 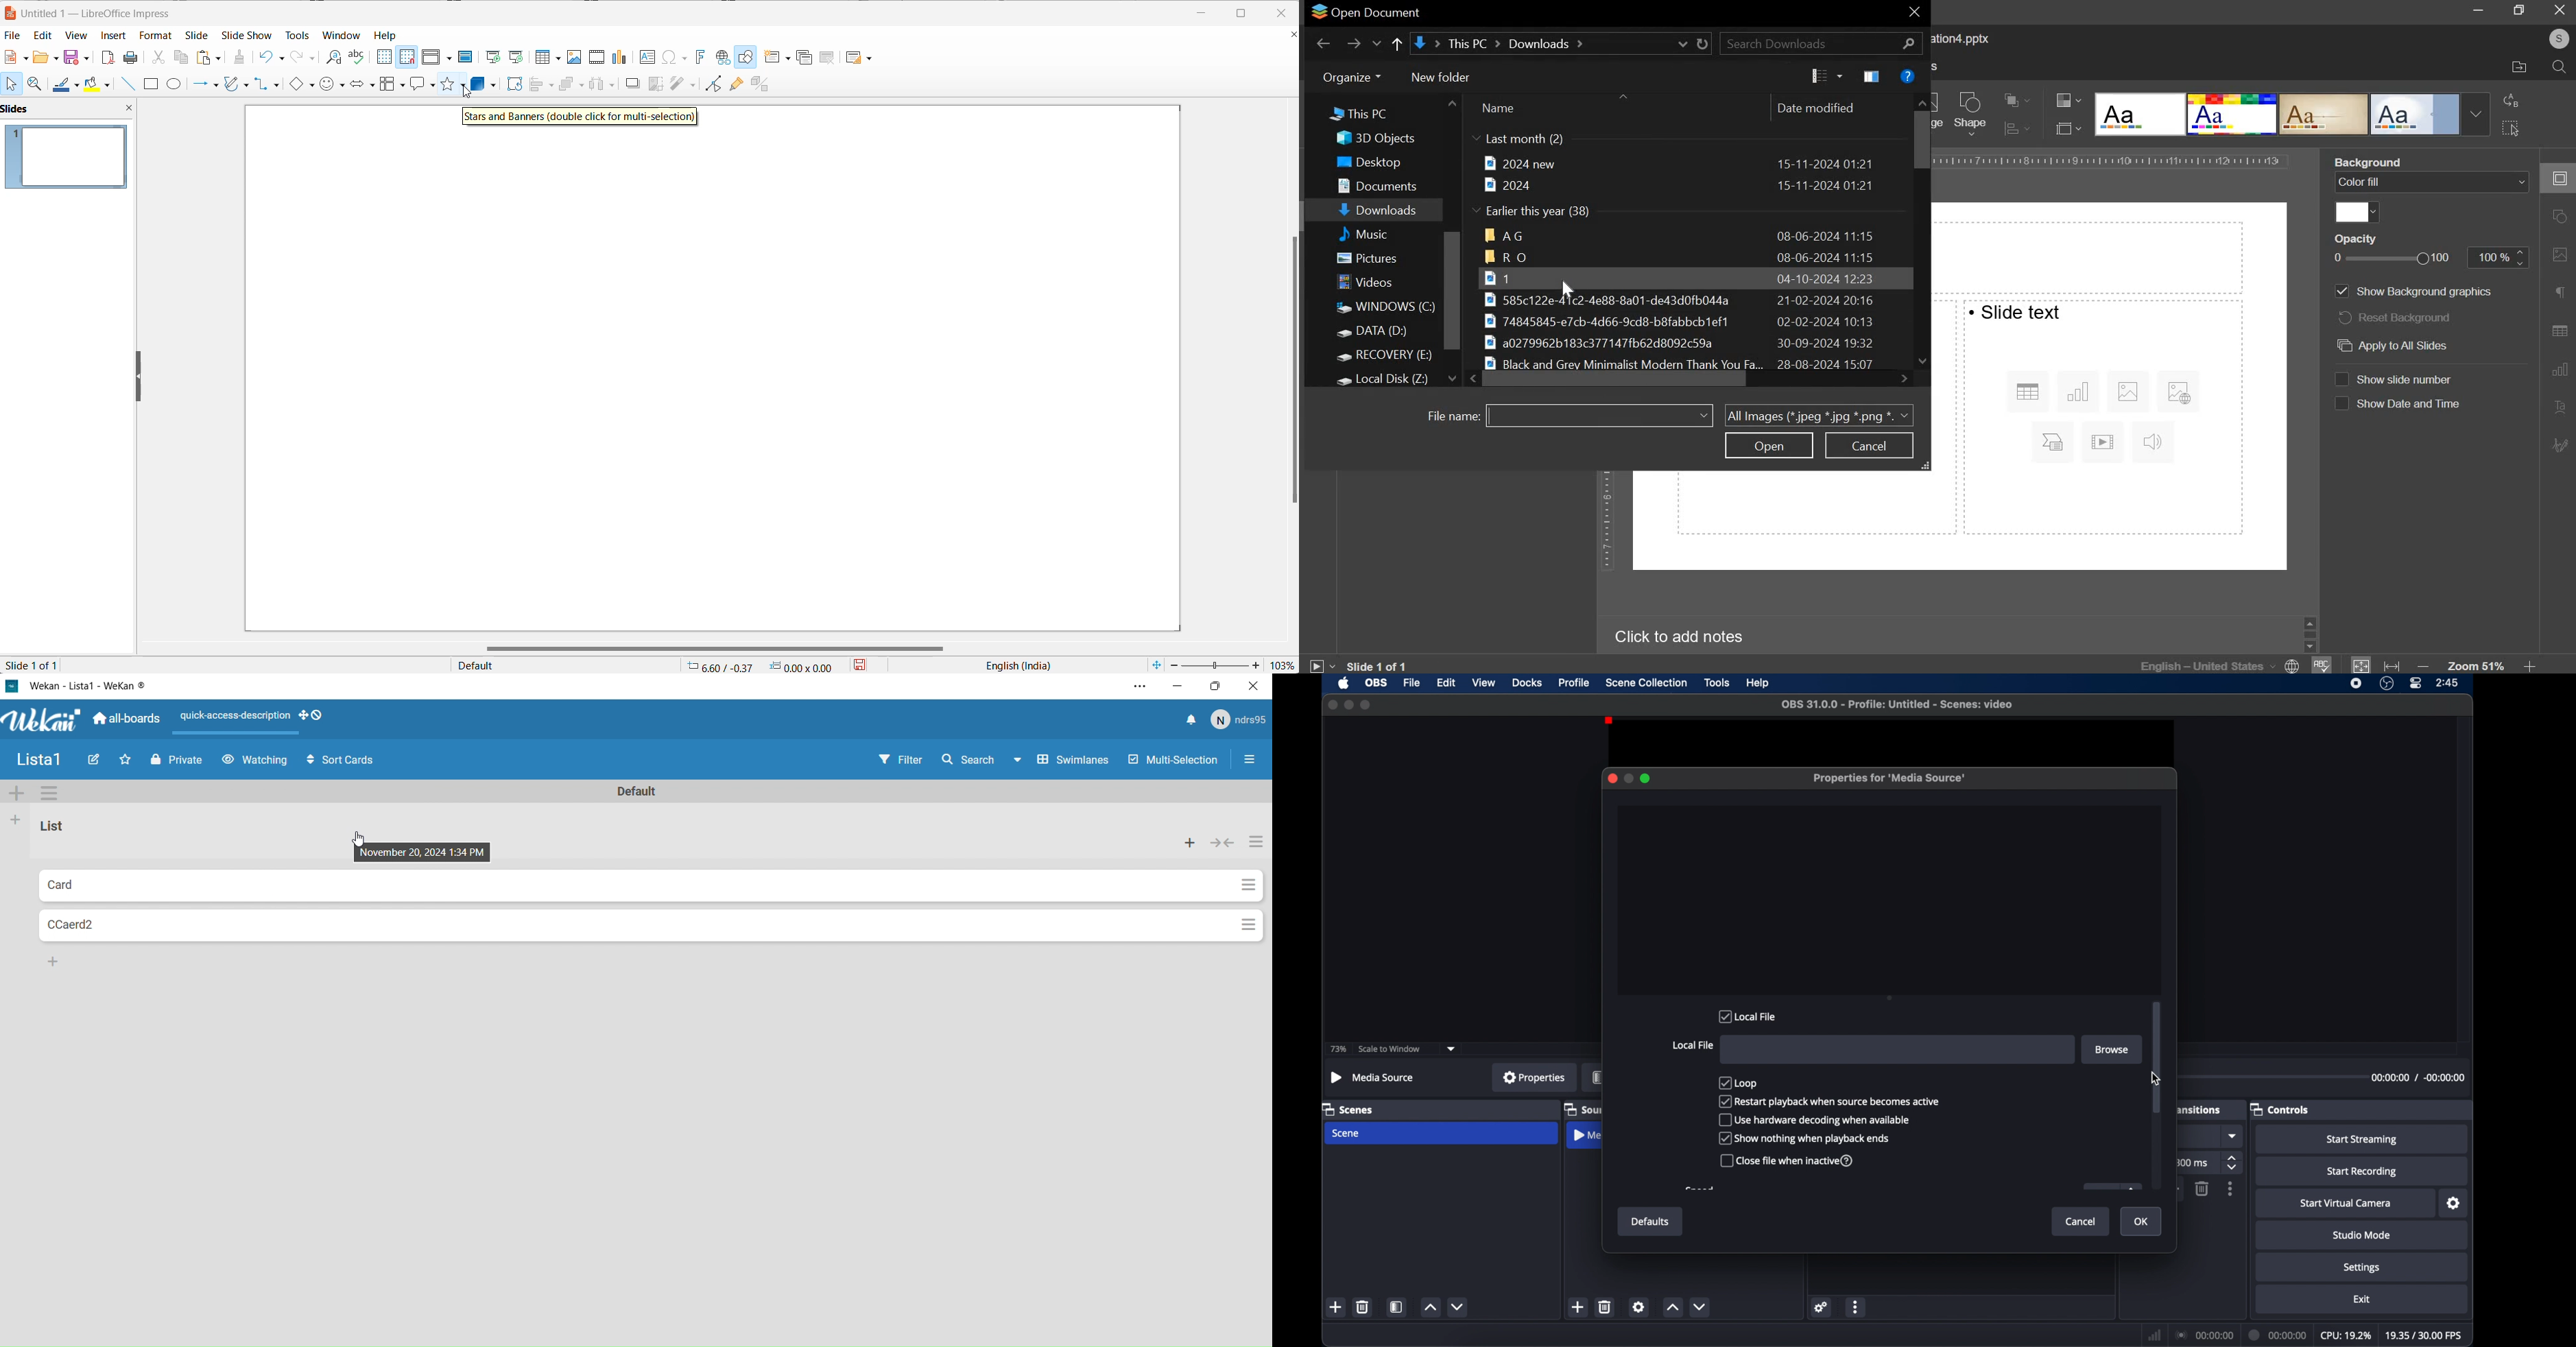 What do you see at coordinates (1011, 666) in the screenshot?
I see `English(India)` at bounding box center [1011, 666].